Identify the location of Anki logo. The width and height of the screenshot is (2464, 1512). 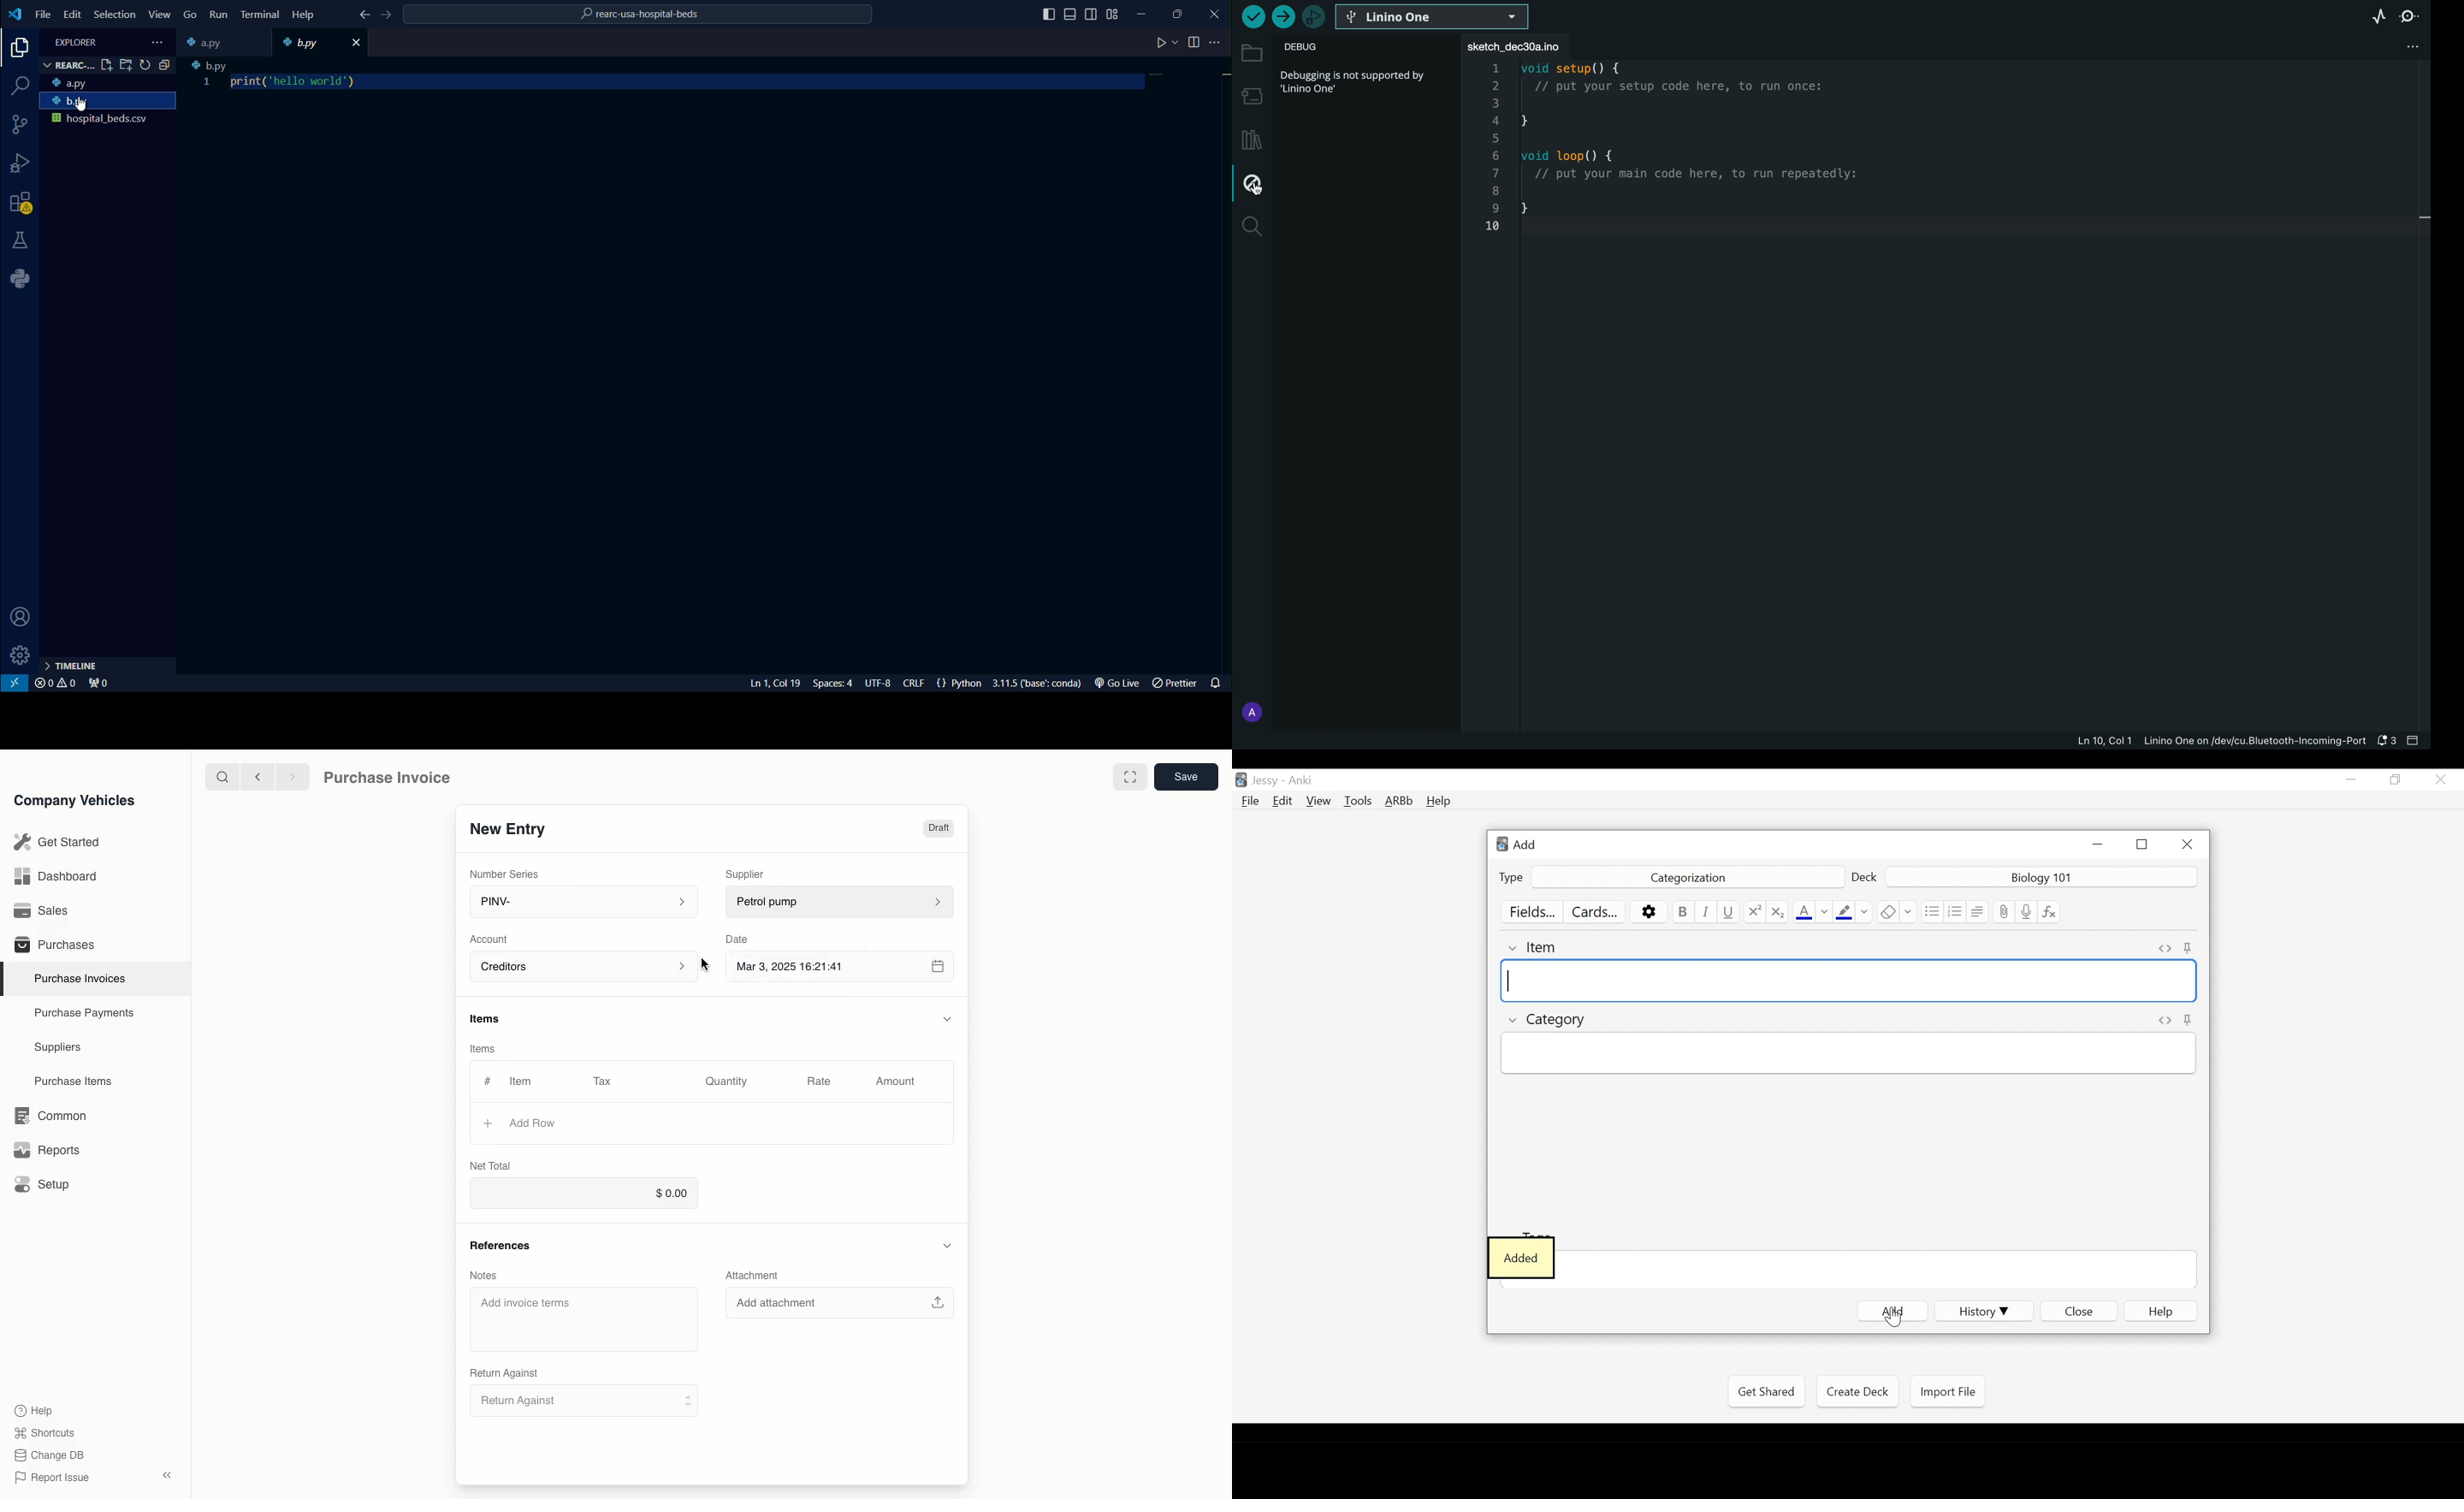
(1503, 844).